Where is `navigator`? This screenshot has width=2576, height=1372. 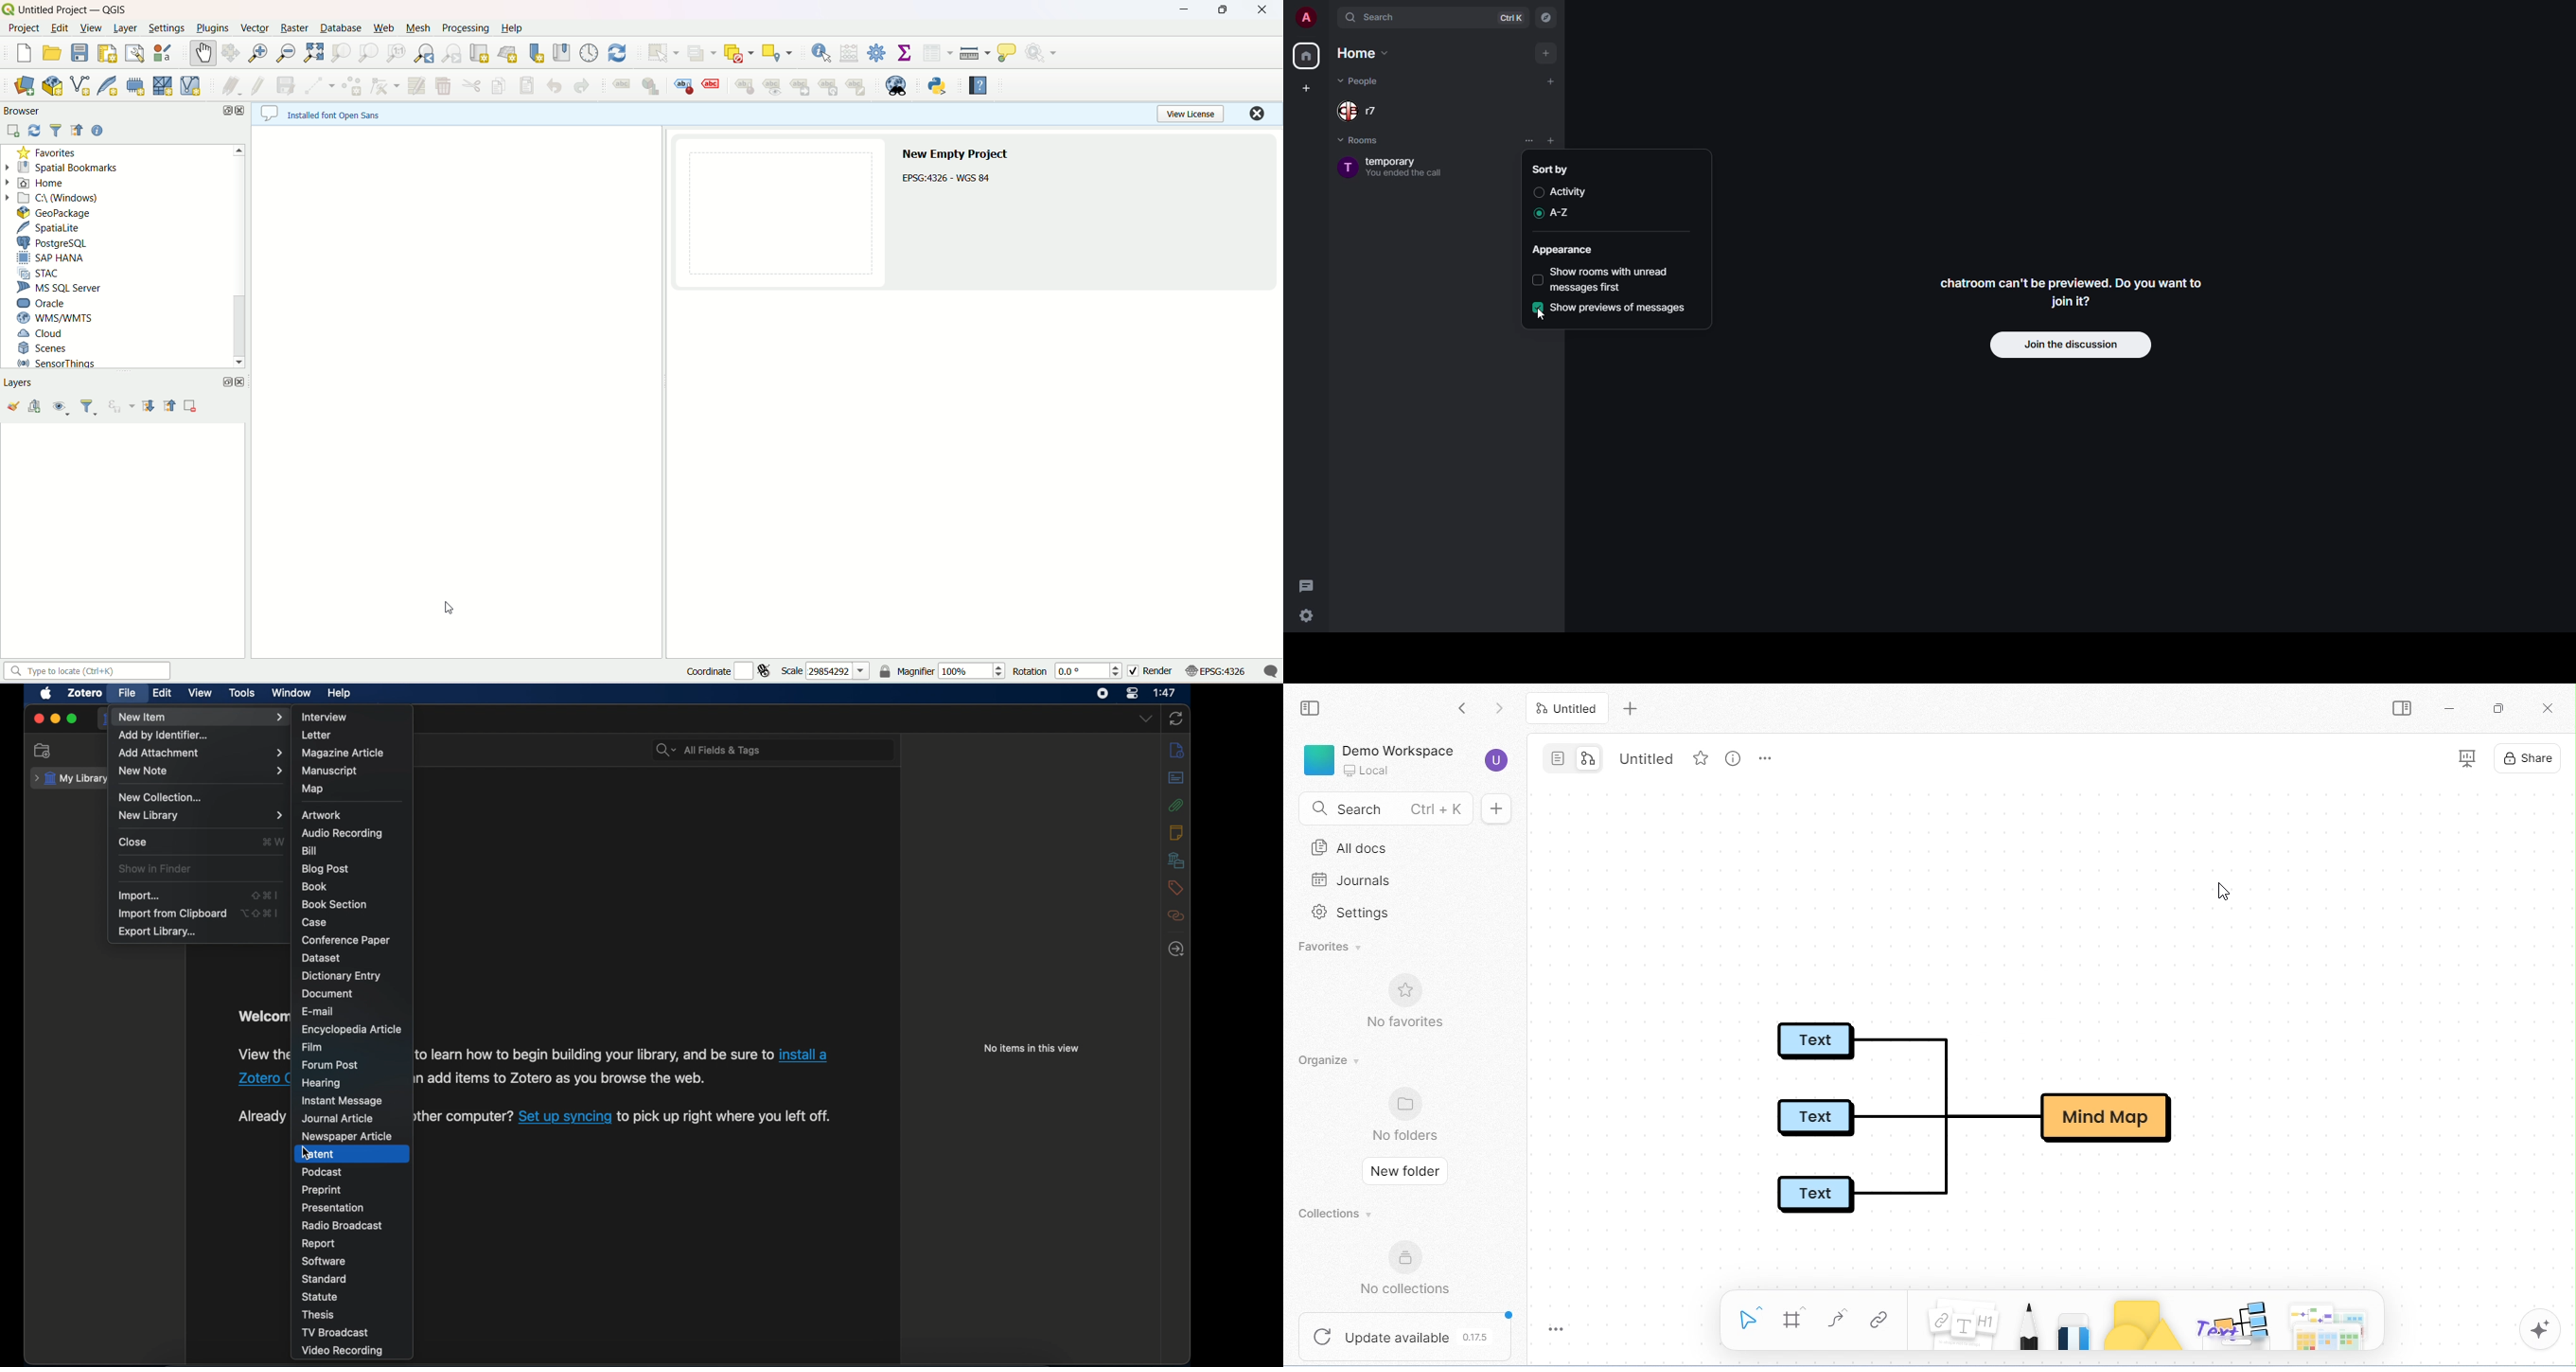
navigator is located at coordinates (1545, 19).